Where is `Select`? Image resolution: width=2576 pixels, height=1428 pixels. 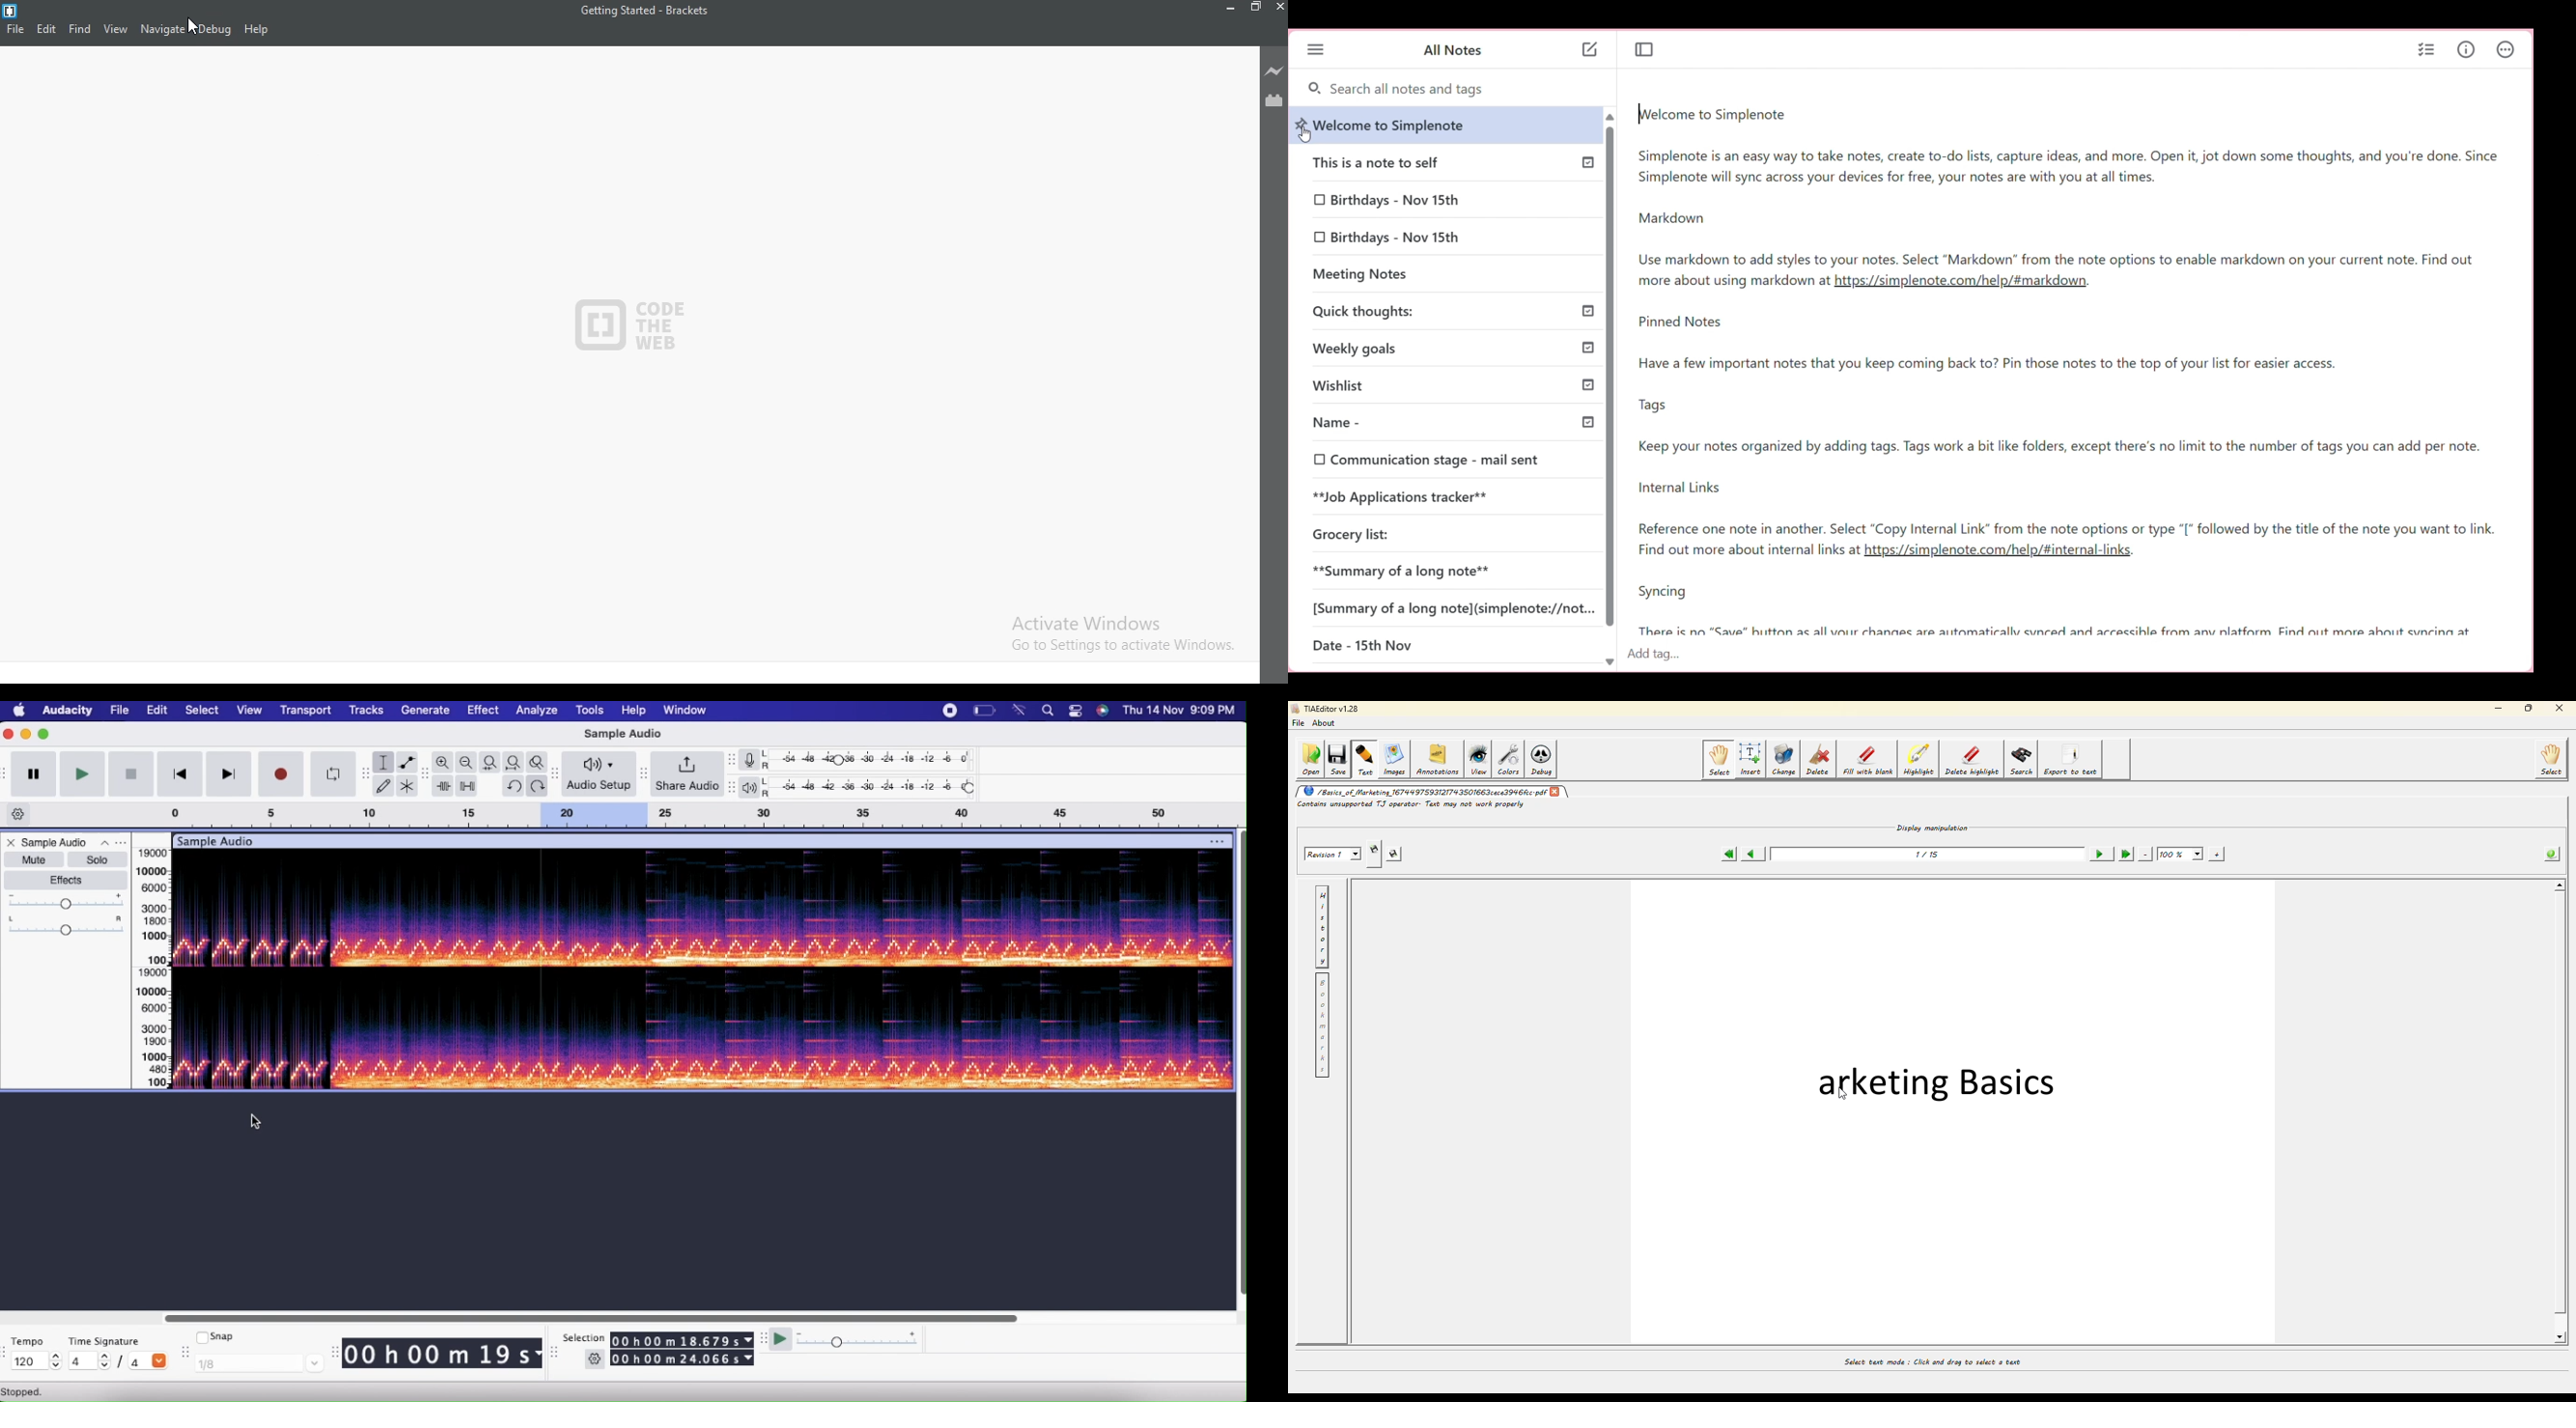 Select is located at coordinates (205, 710).